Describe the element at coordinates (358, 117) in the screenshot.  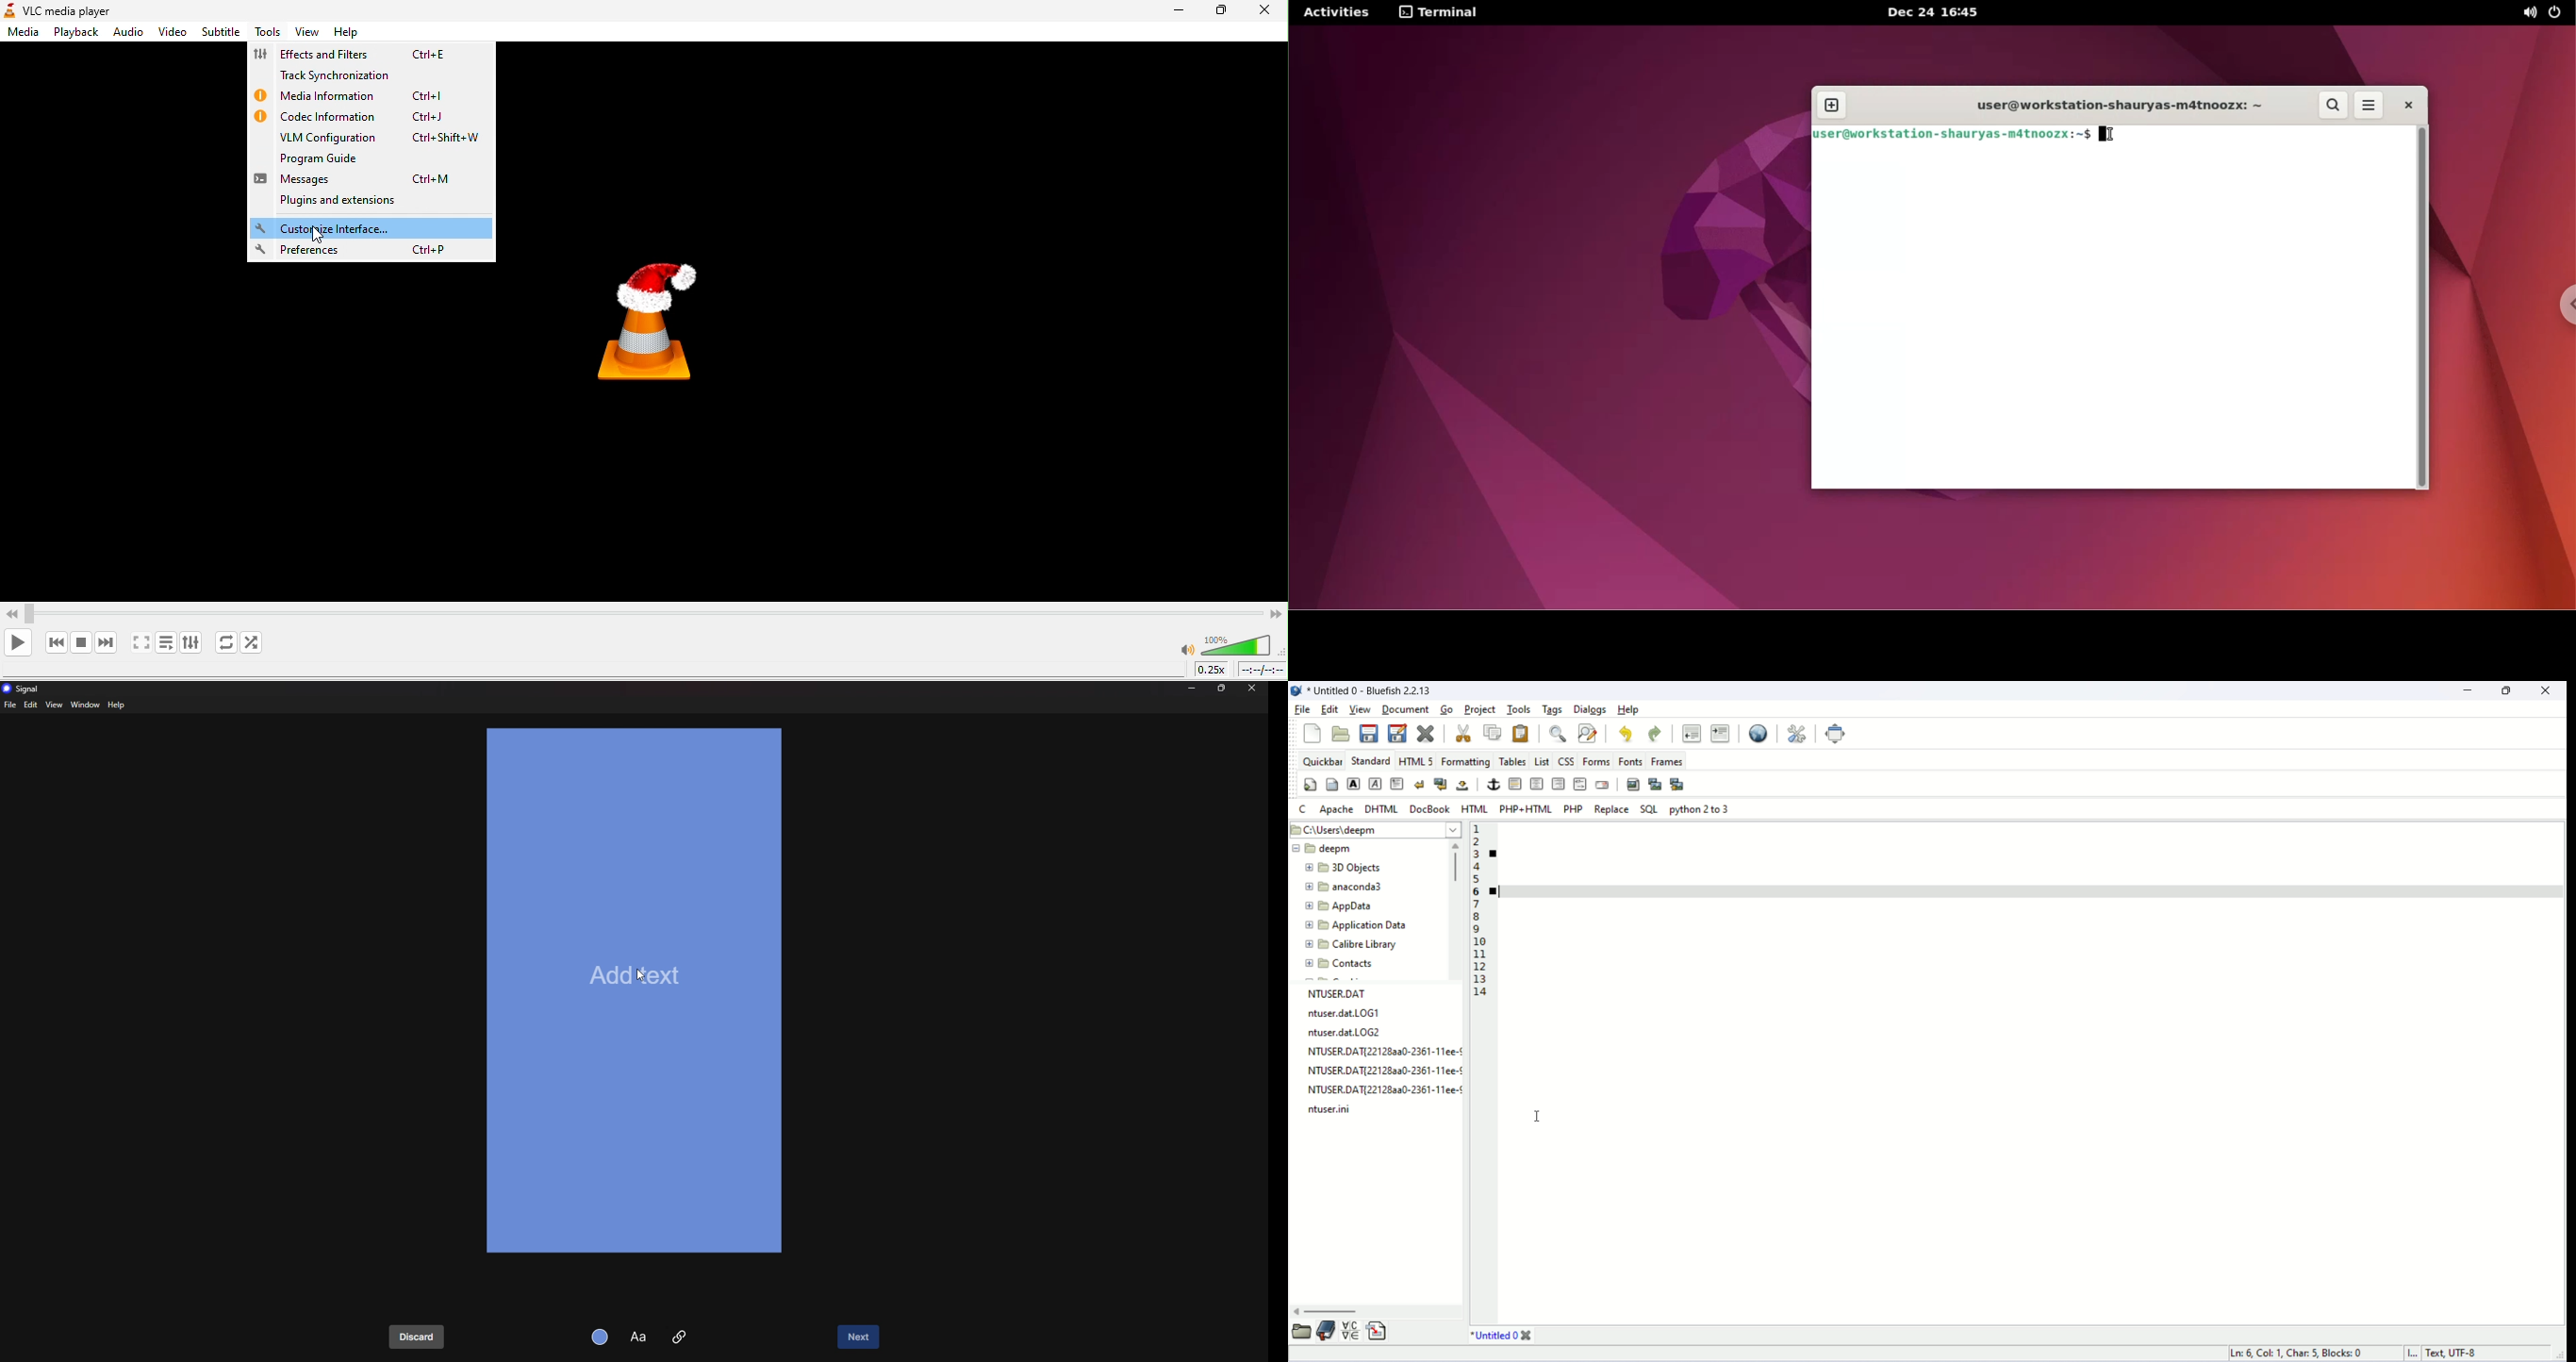
I see `codec information` at that location.